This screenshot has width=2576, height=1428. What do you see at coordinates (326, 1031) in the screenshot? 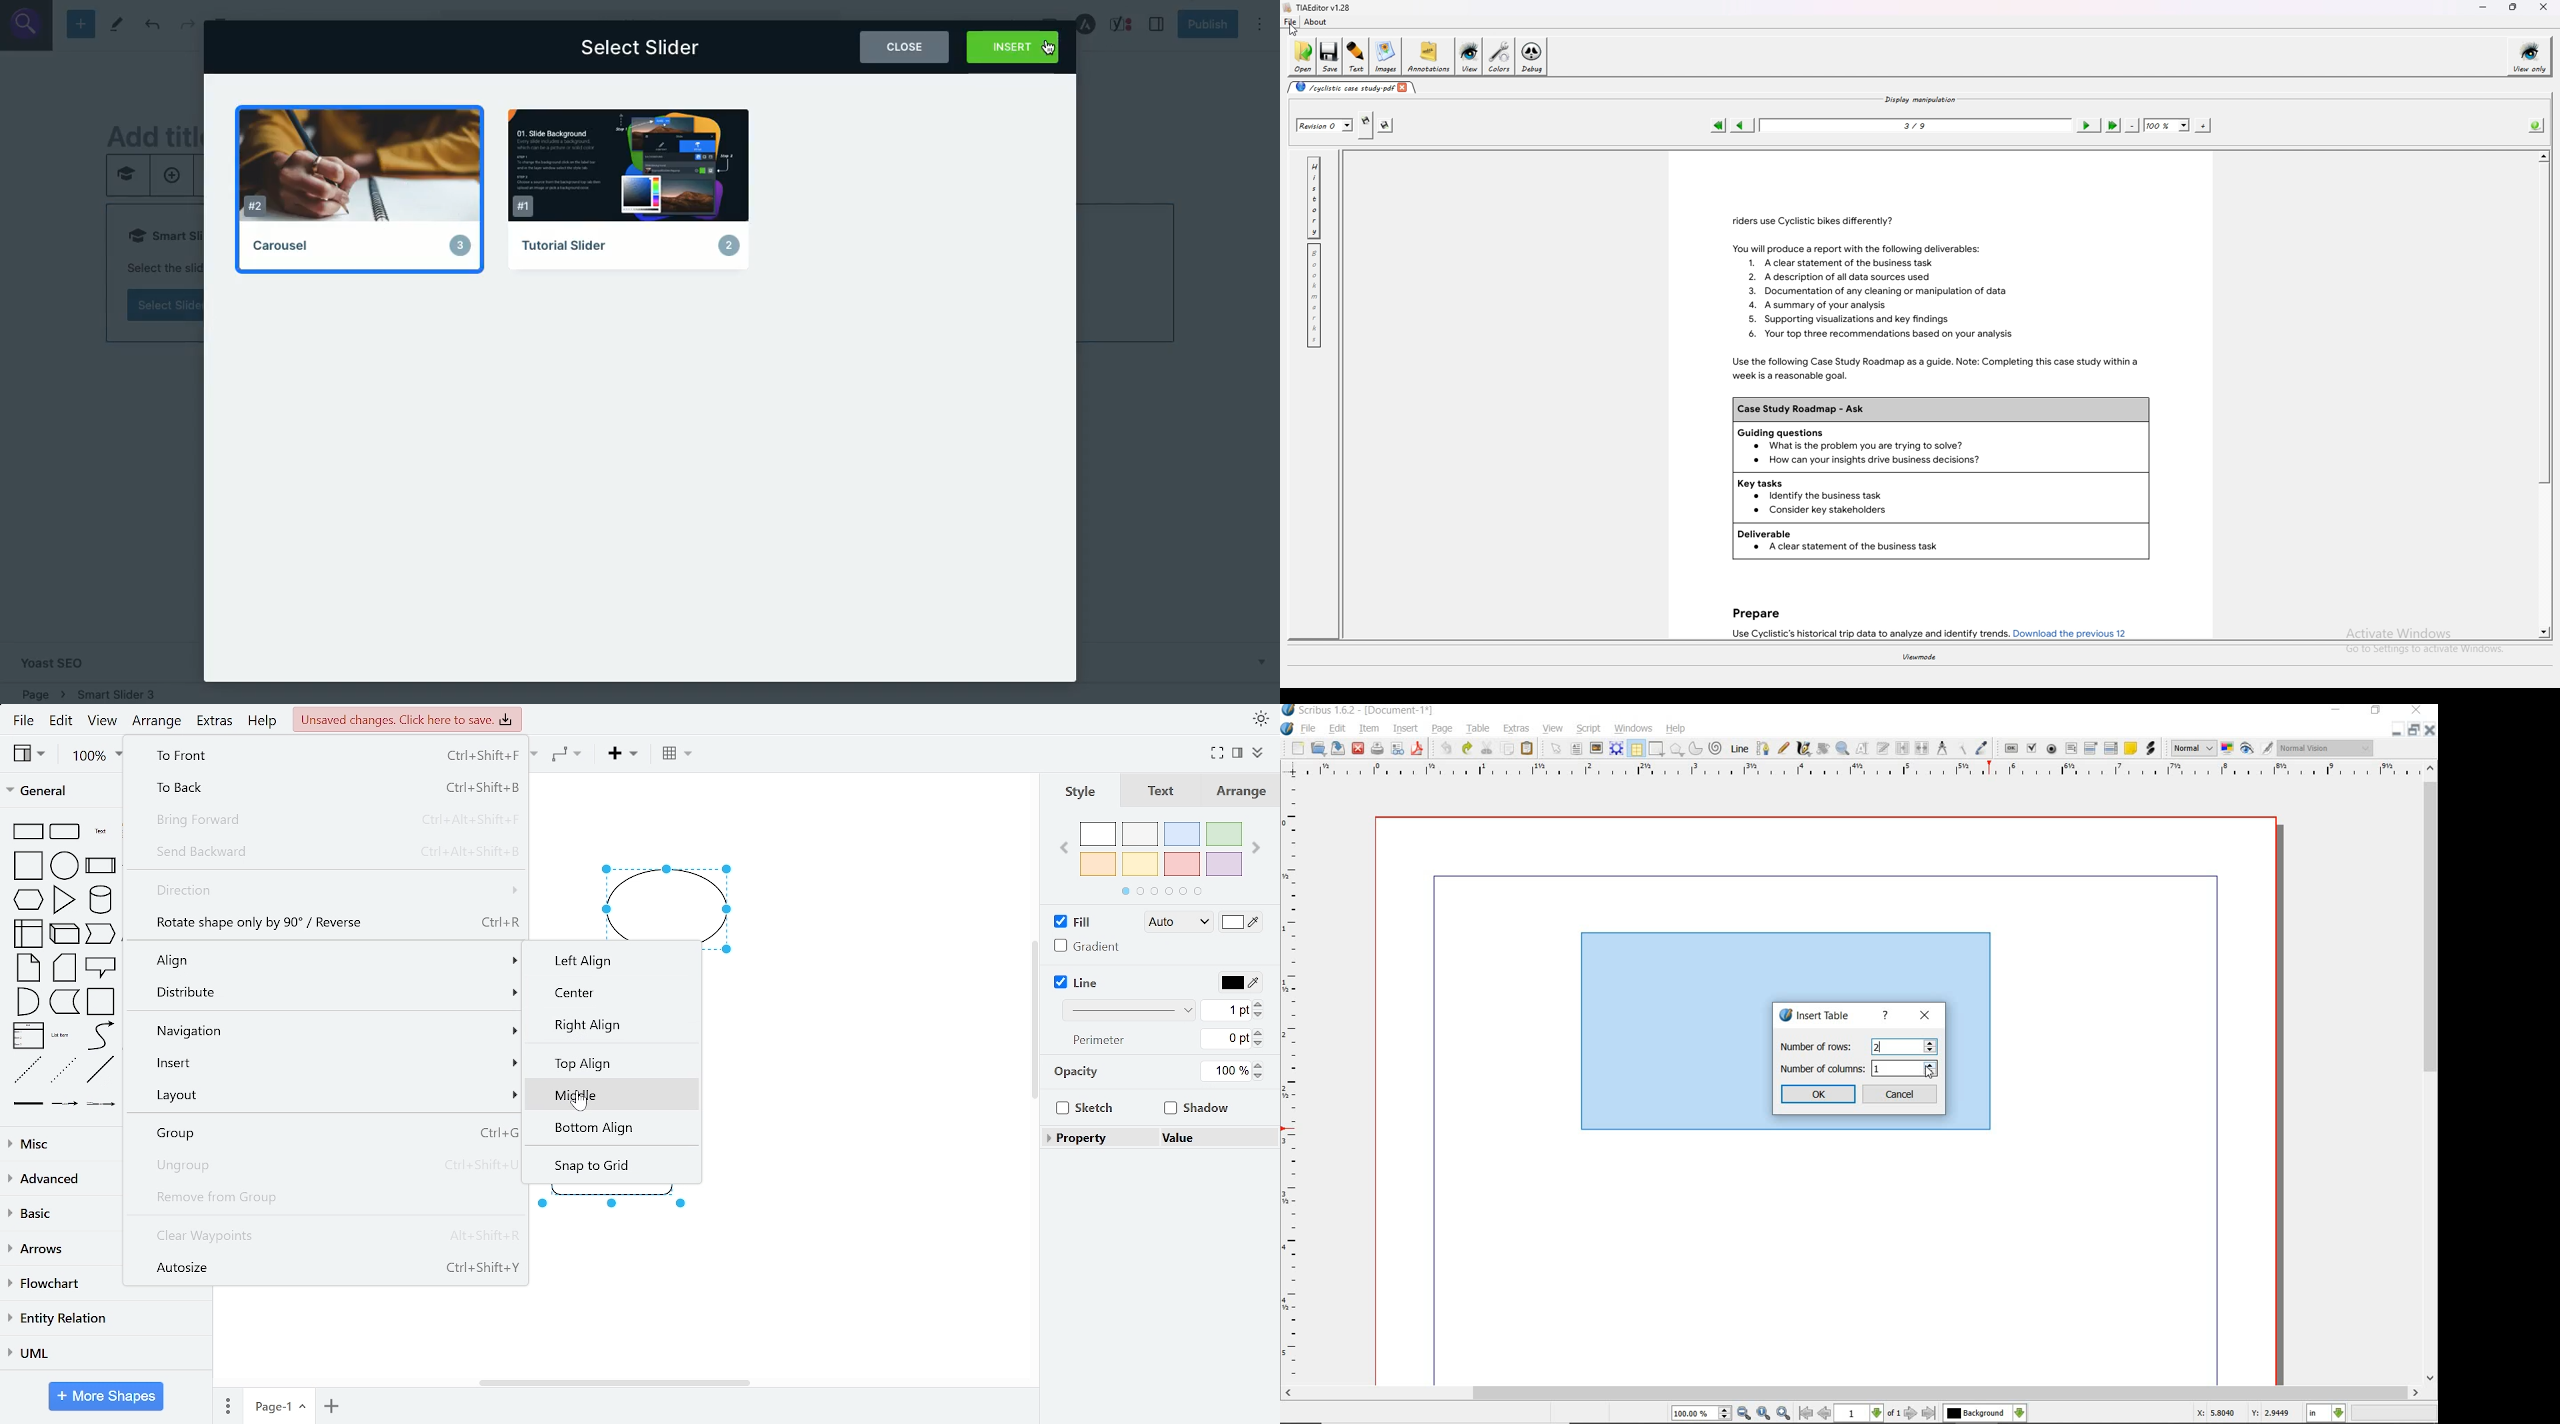
I see `Navigation` at bounding box center [326, 1031].